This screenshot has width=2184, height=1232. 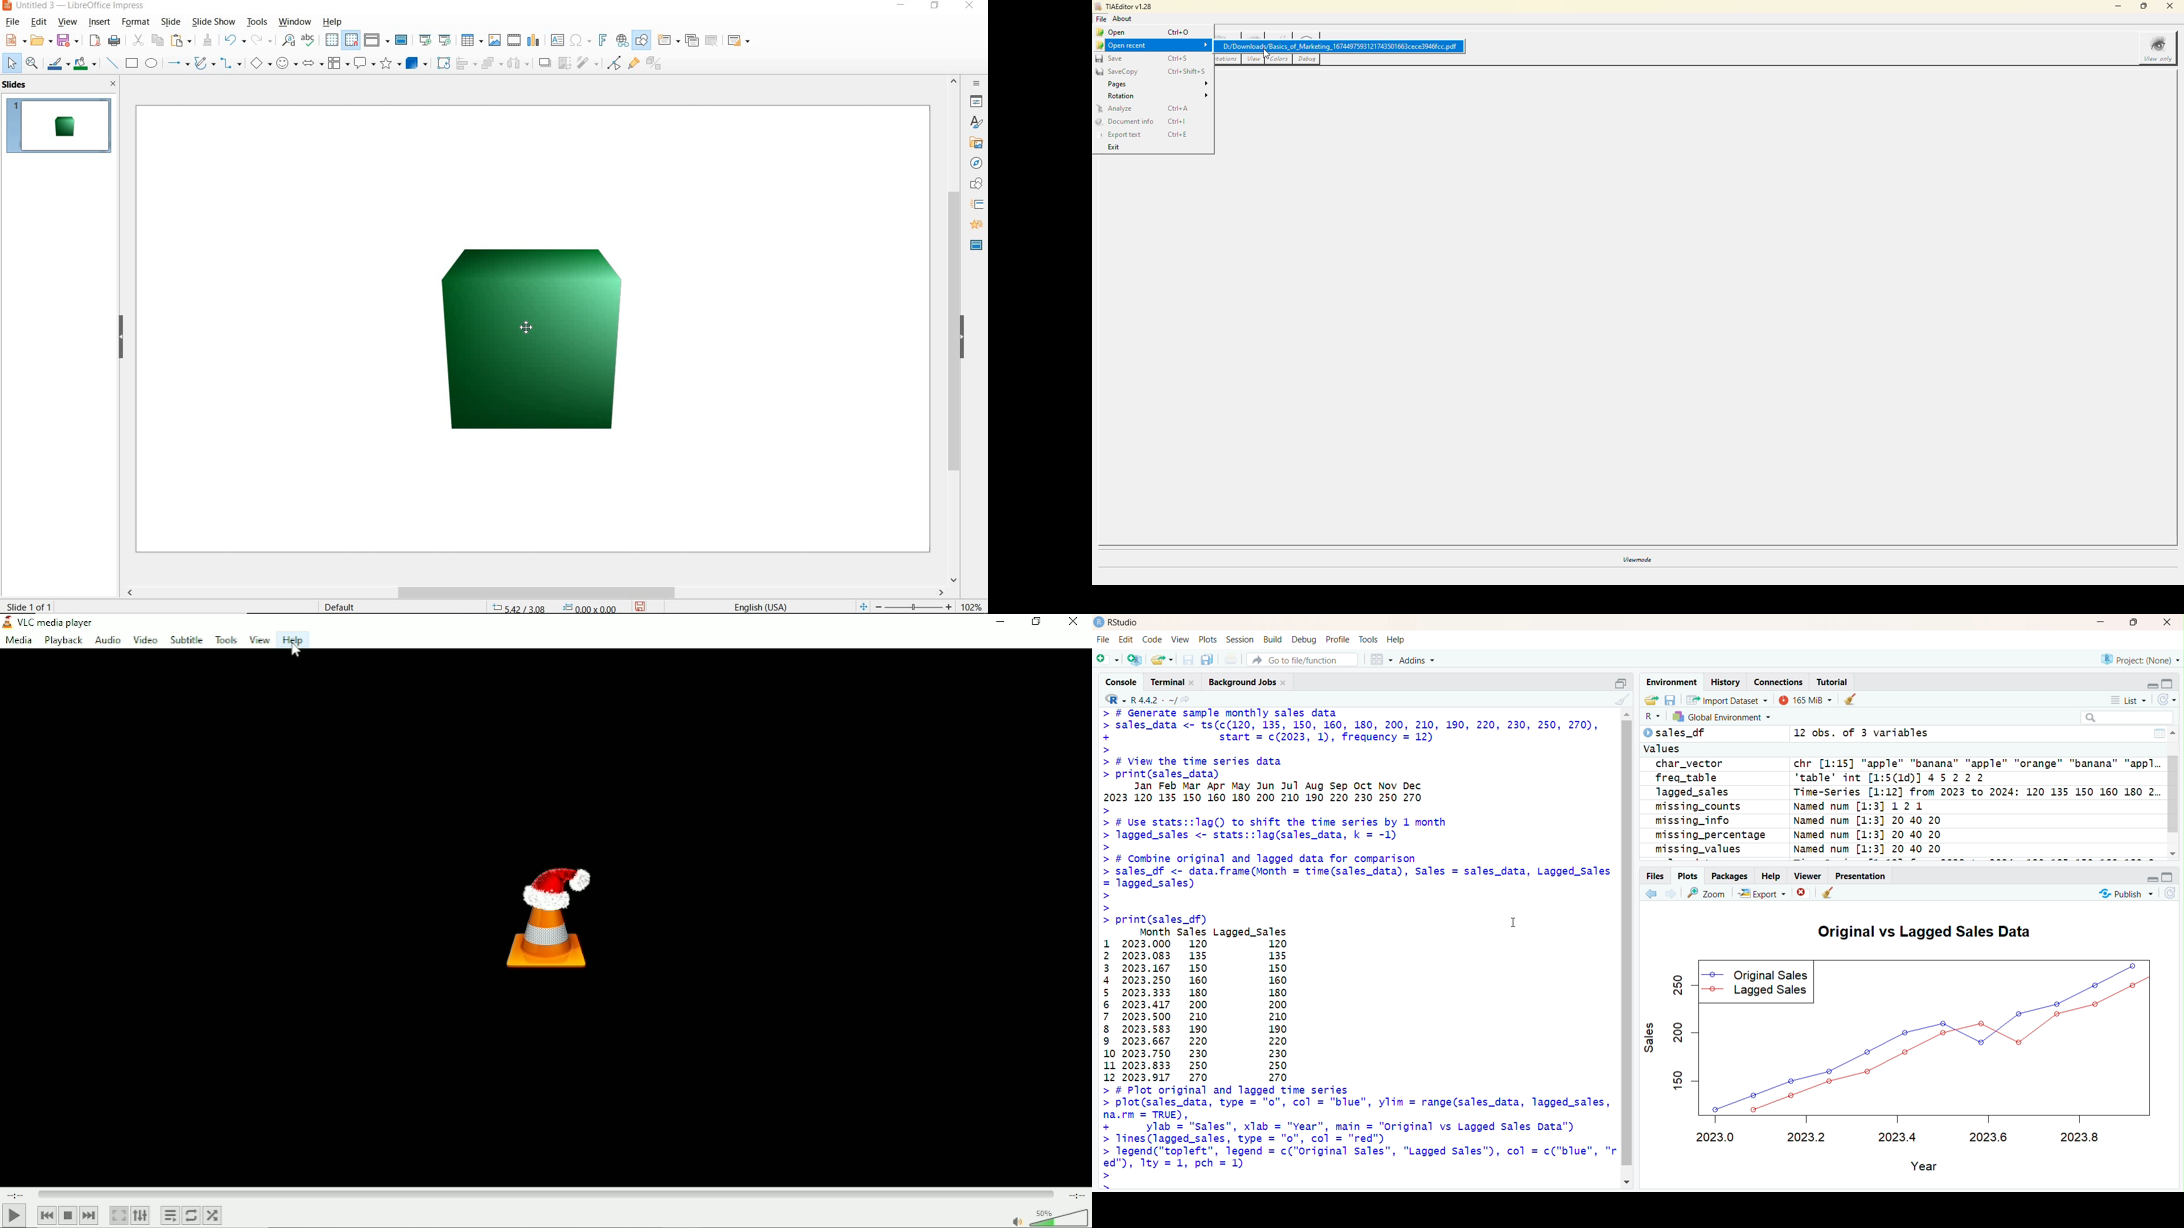 What do you see at coordinates (1829, 894) in the screenshot?
I see `clear all plot` at bounding box center [1829, 894].